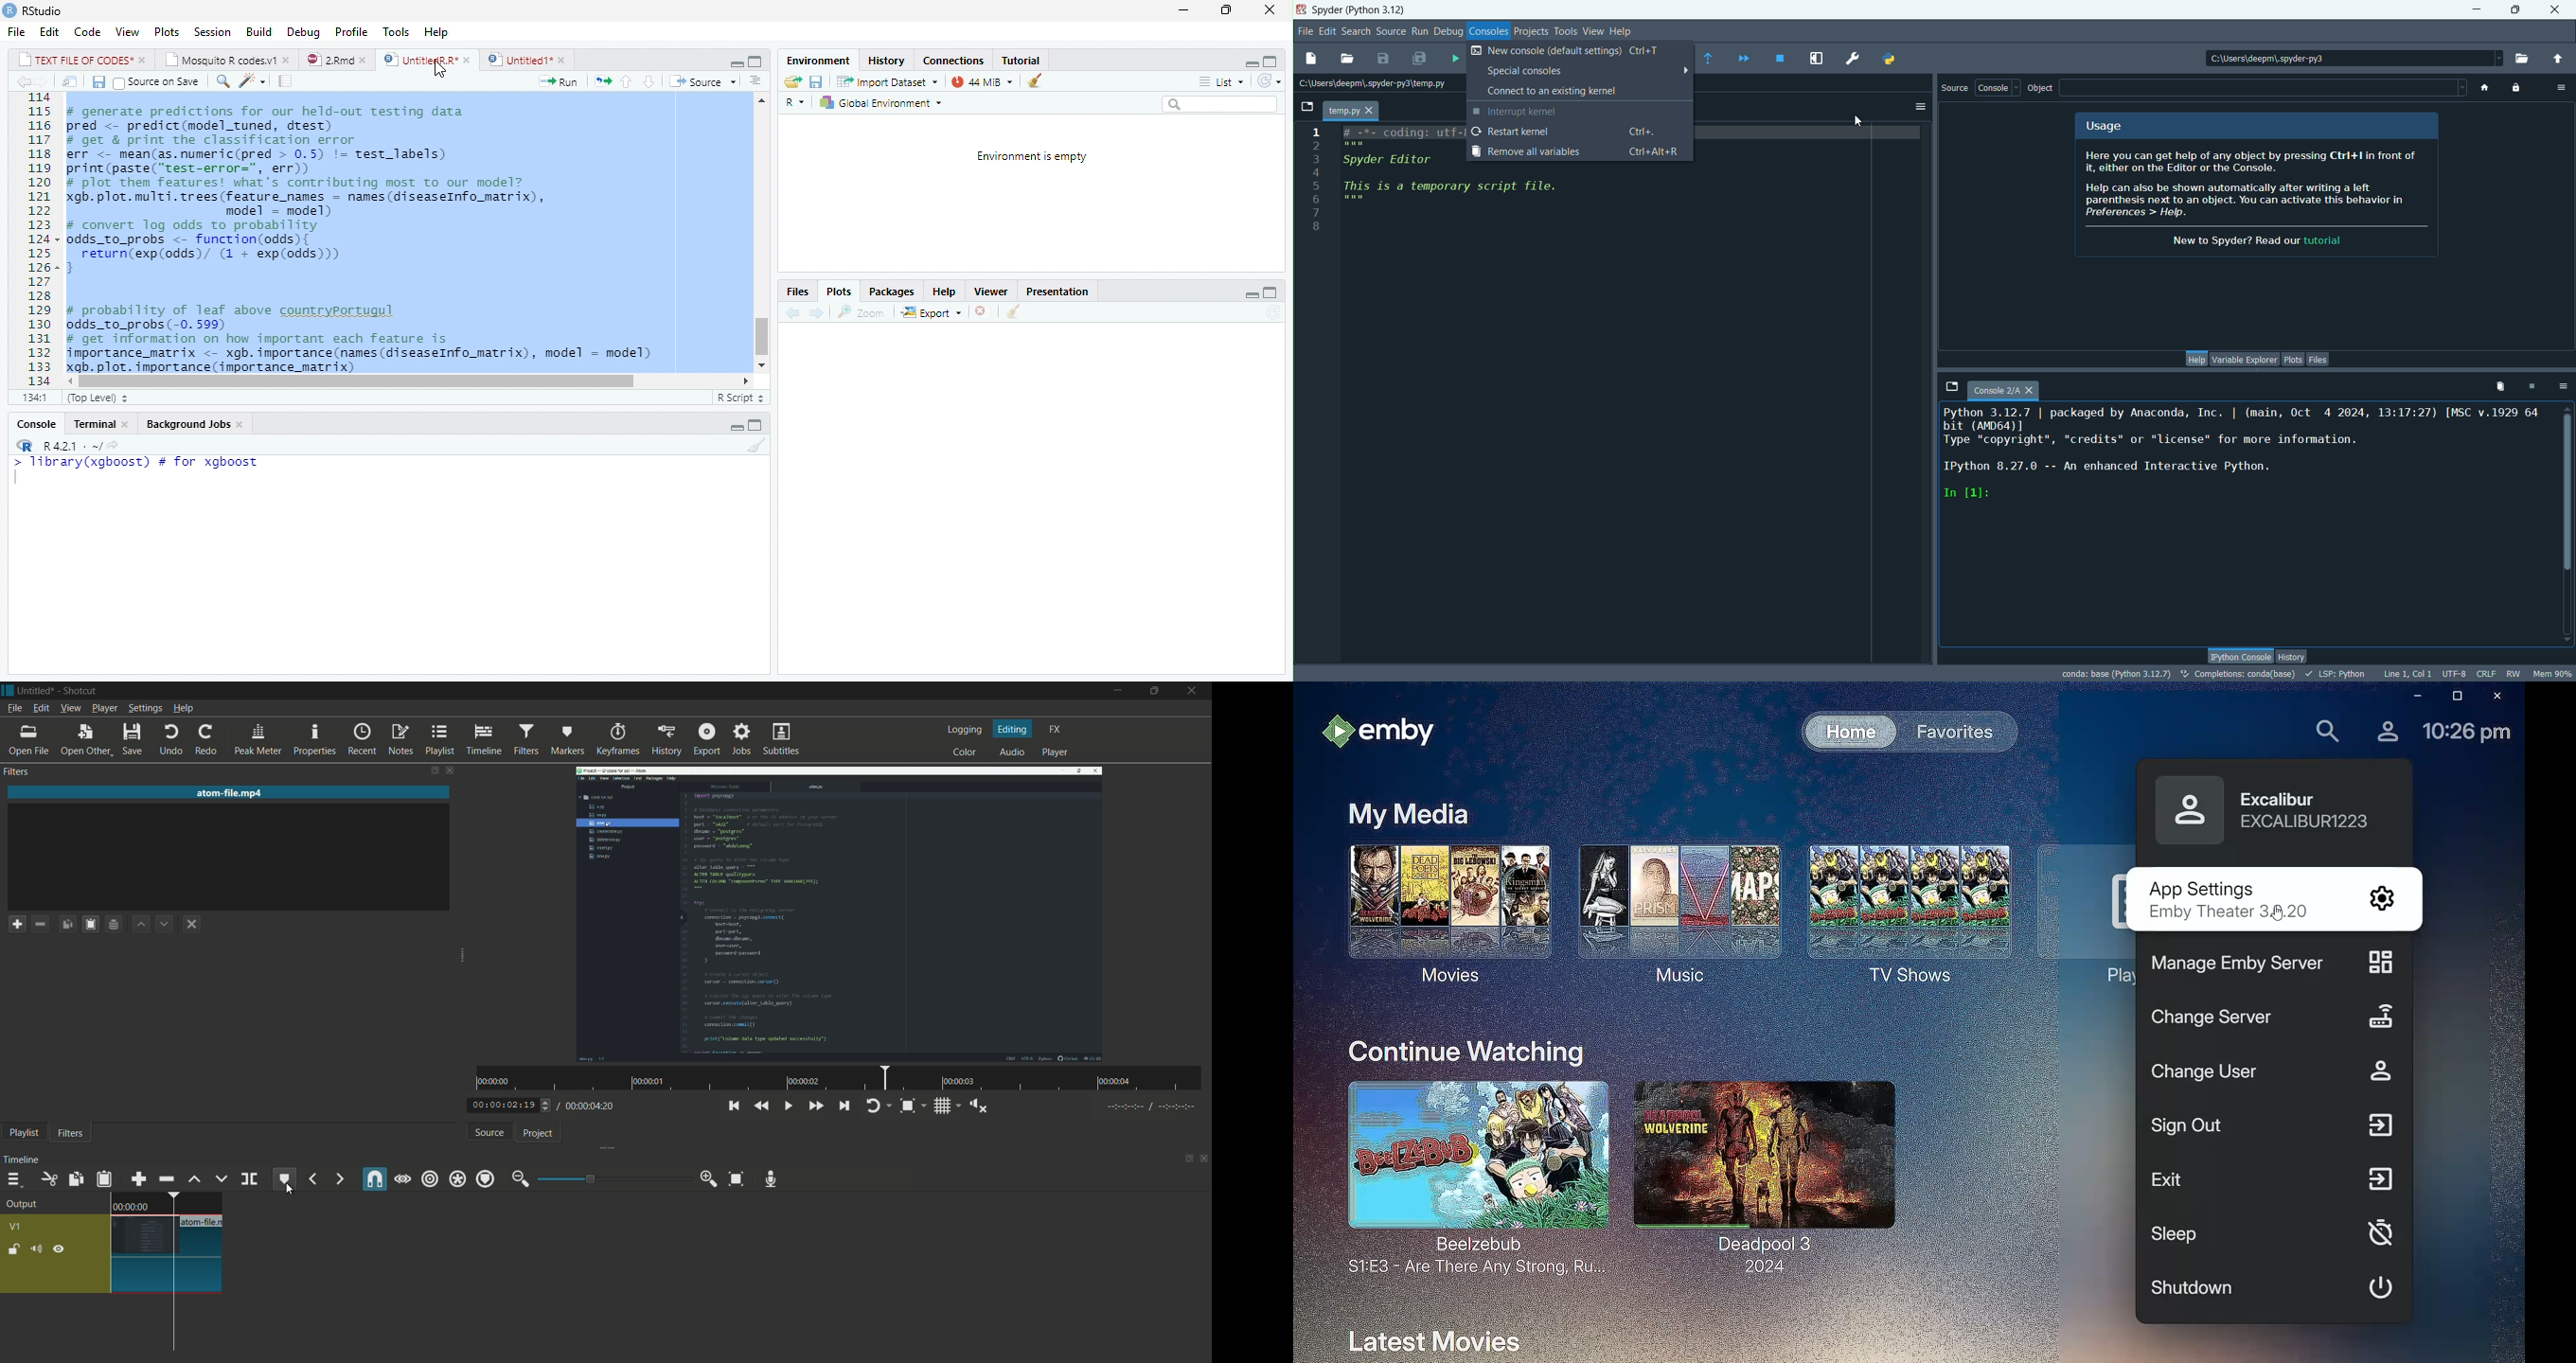  I want to click on snap, so click(376, 1178).